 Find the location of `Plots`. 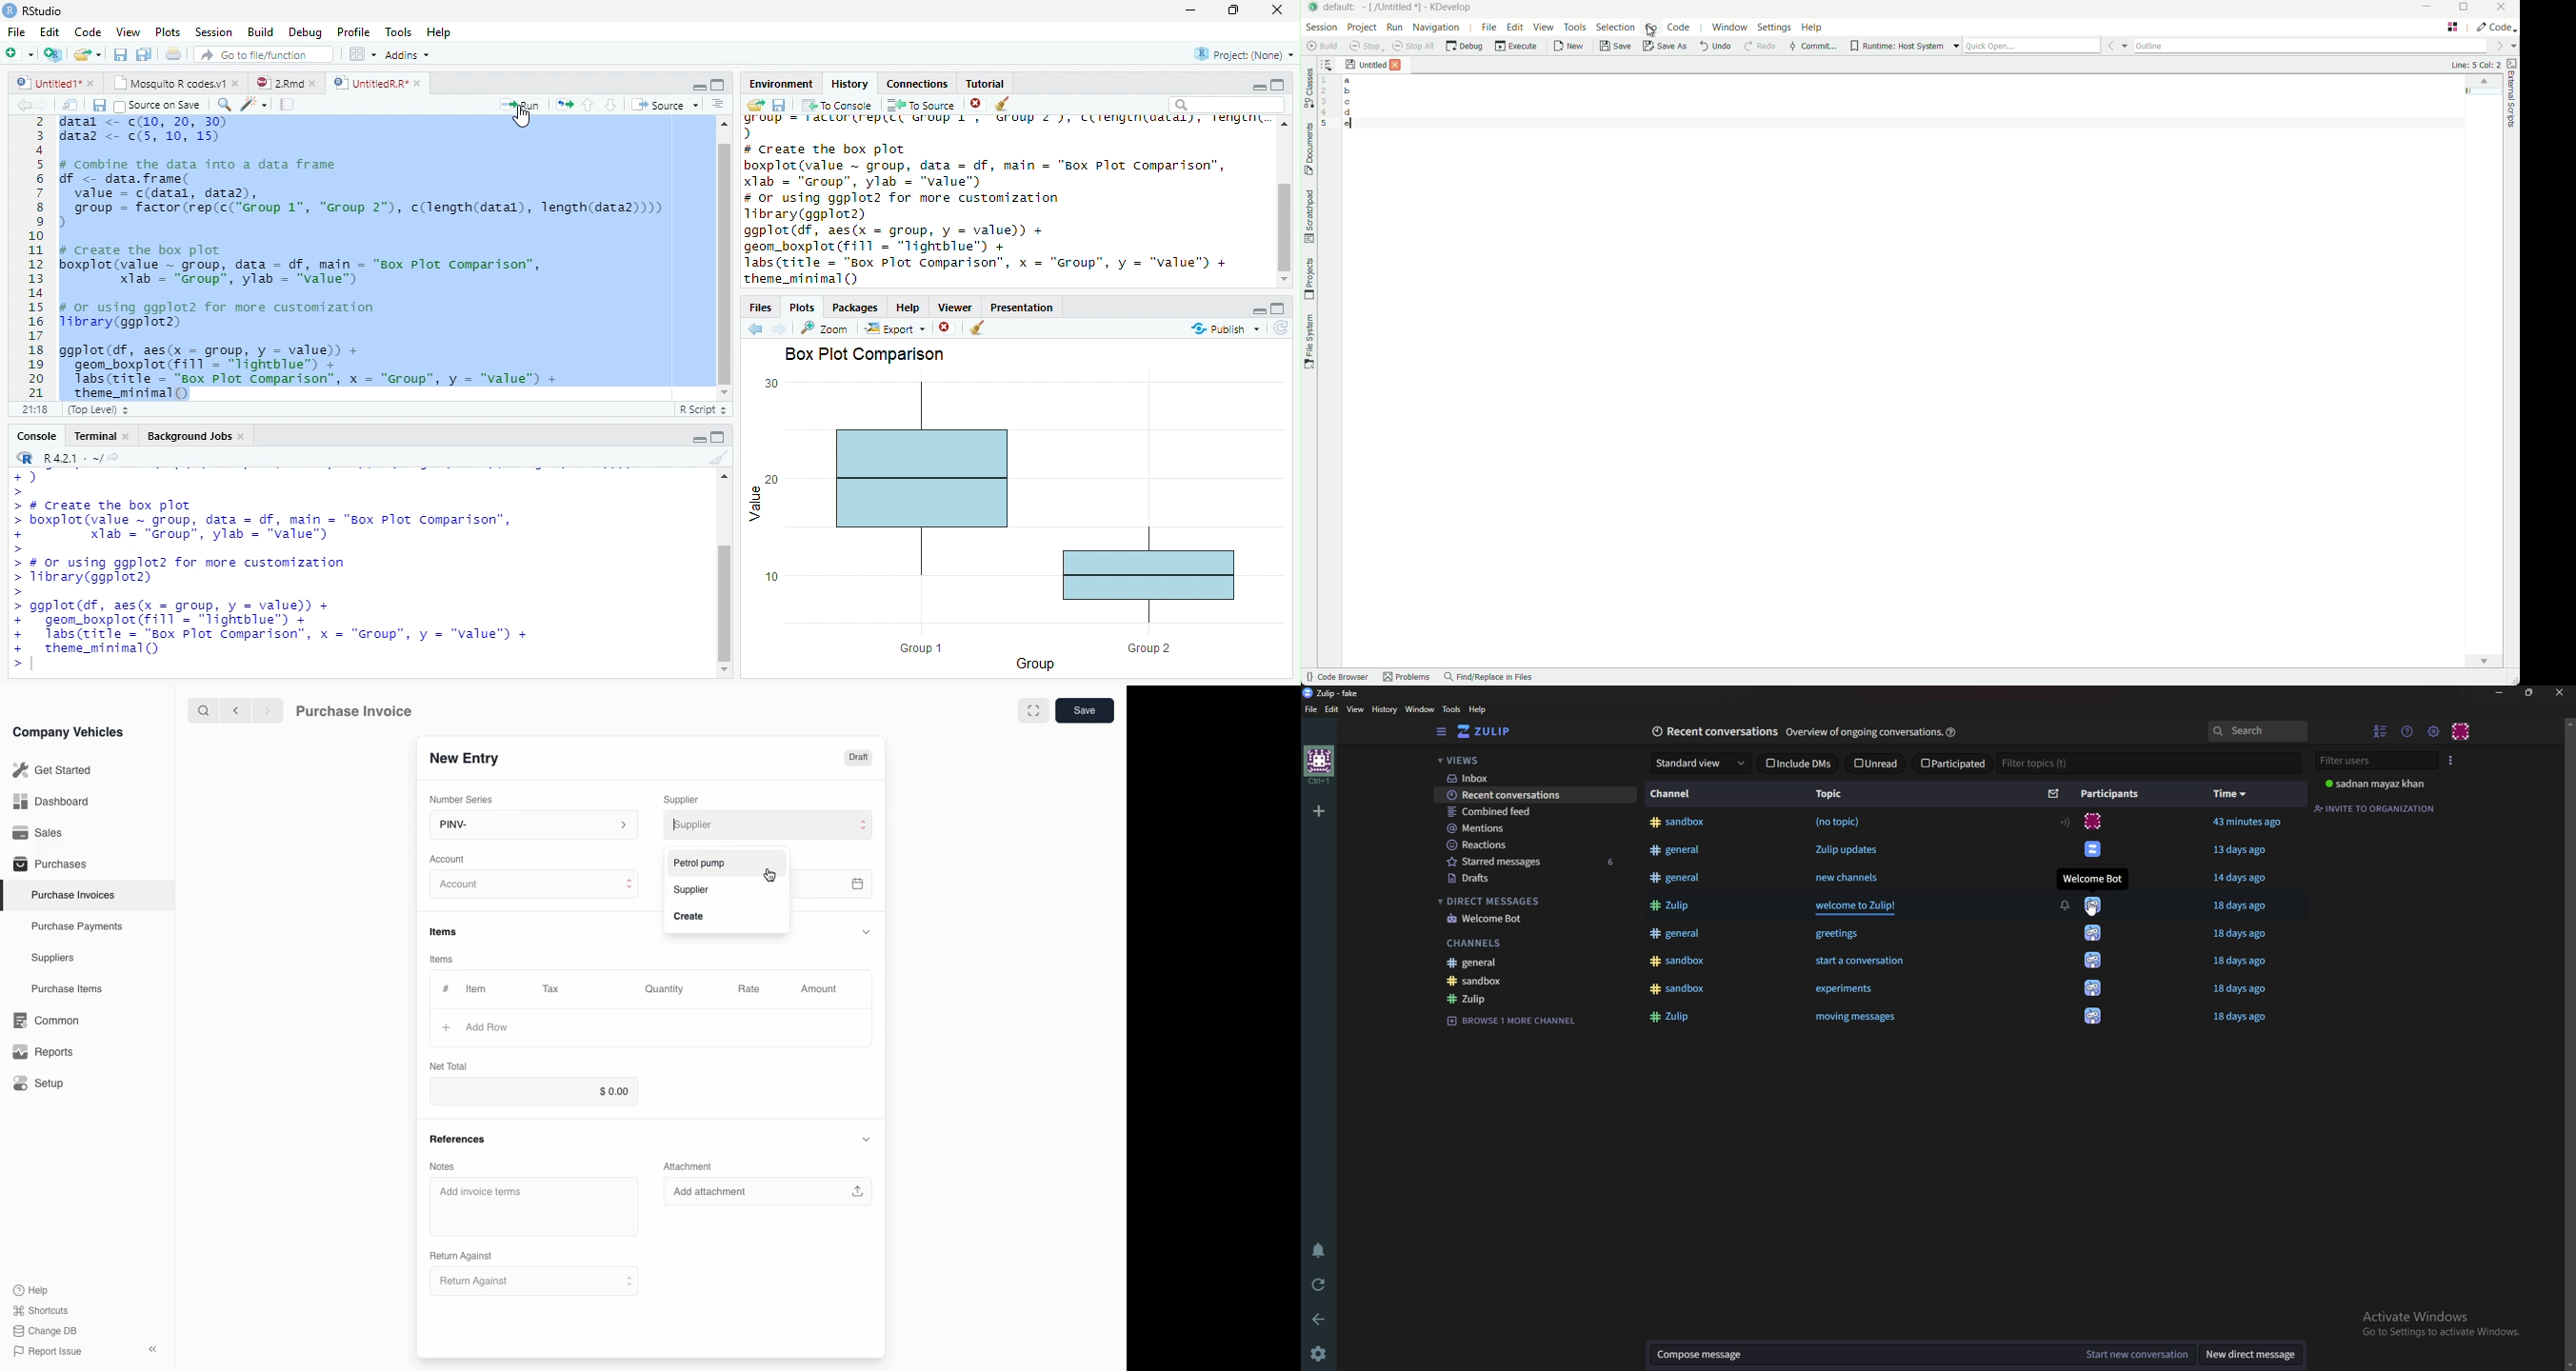

Plots is located at coordinates (802, 308).